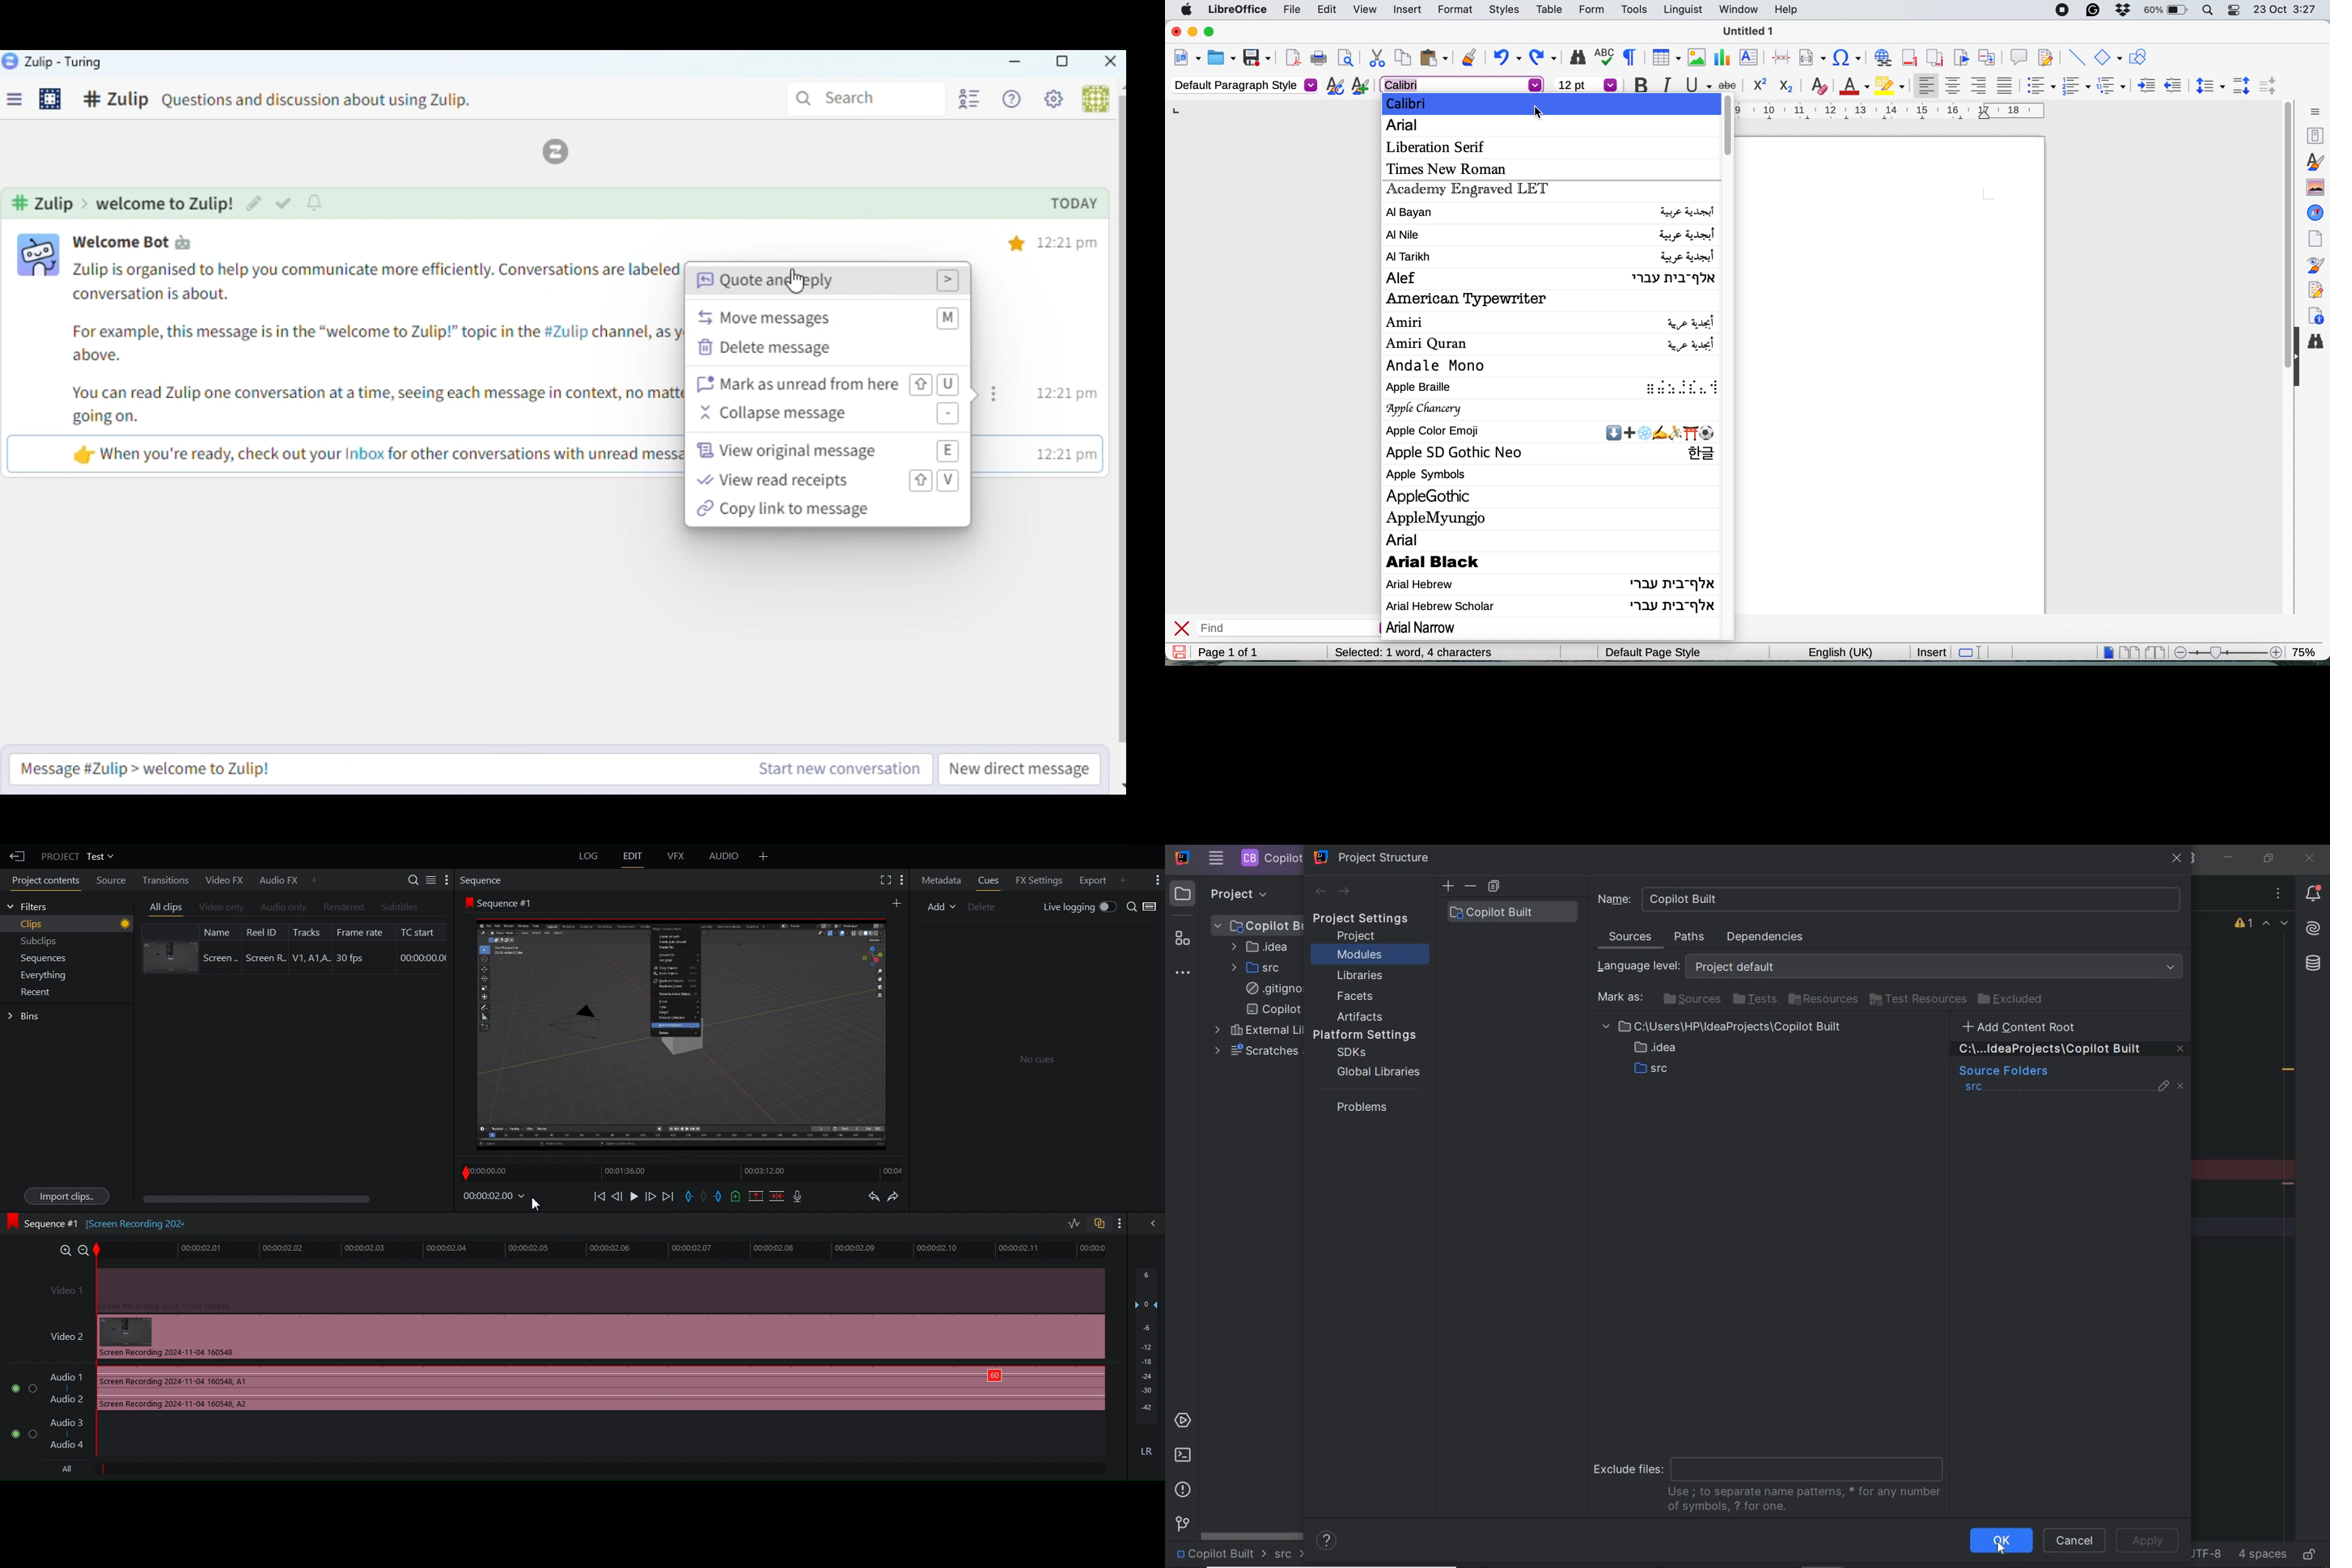 The image size is (2352, 1568). What do you see at coordinates (1320, 892) in the screenshot?
I see `back` at bounding box center [1320, 892].